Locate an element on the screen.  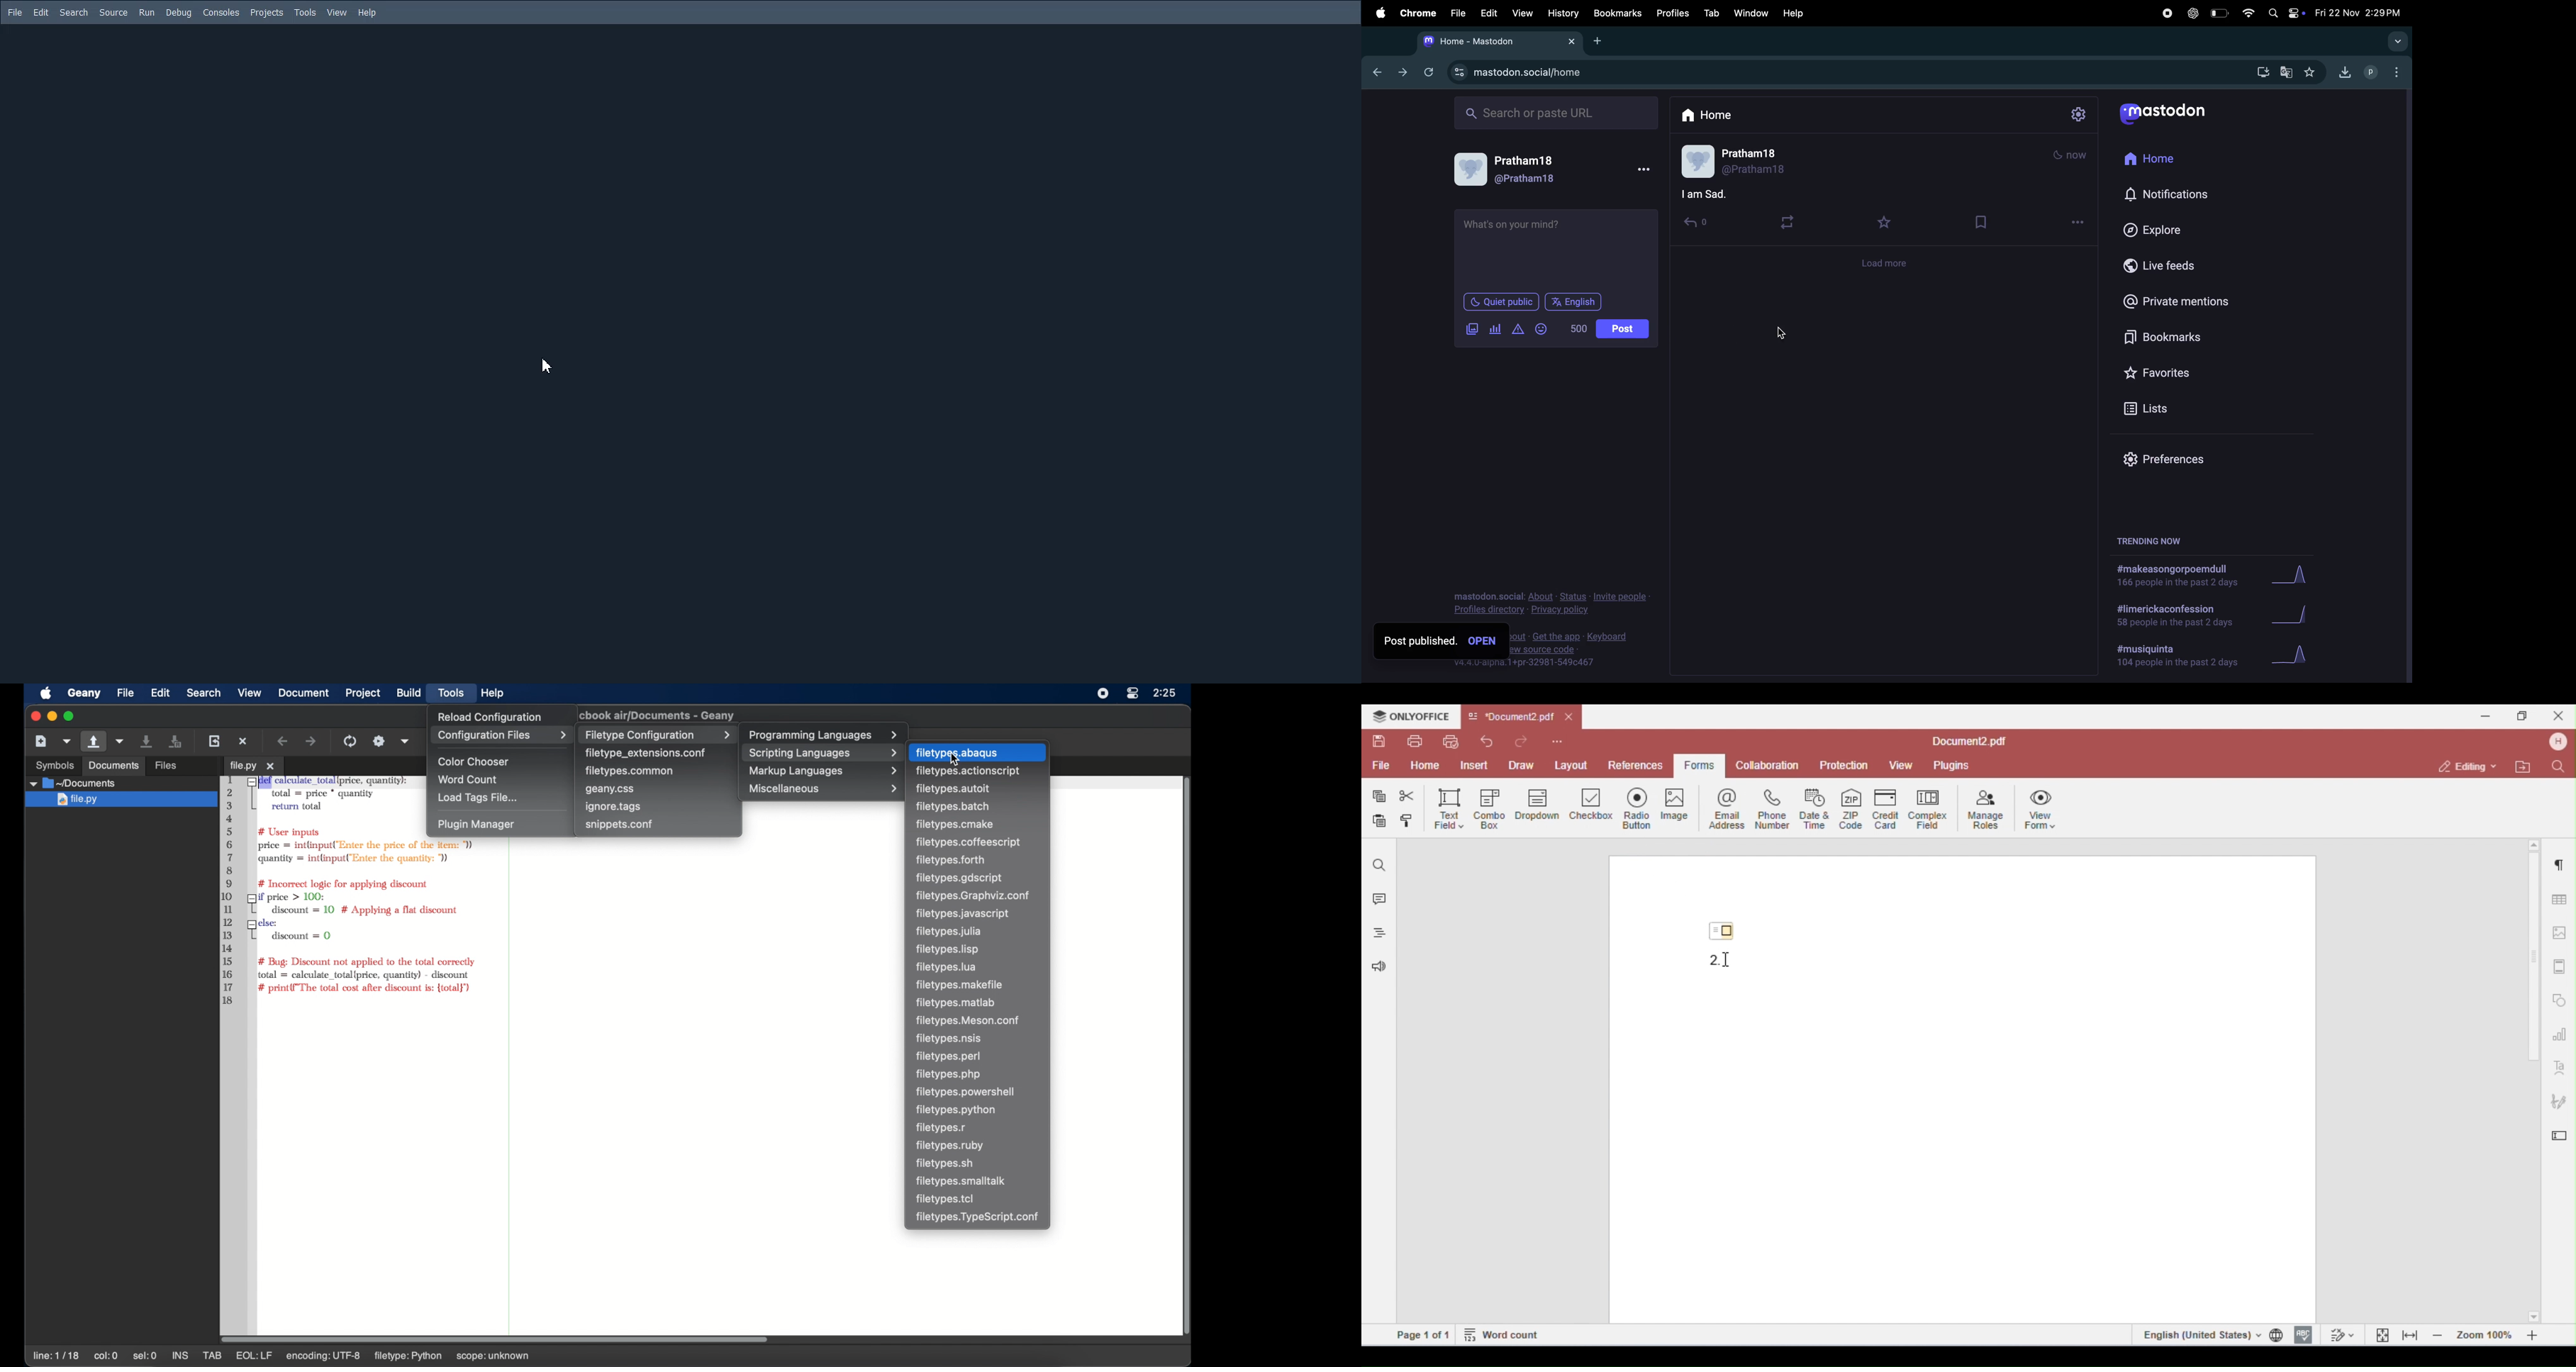
hashtags is located at coordinates (2178, 617).